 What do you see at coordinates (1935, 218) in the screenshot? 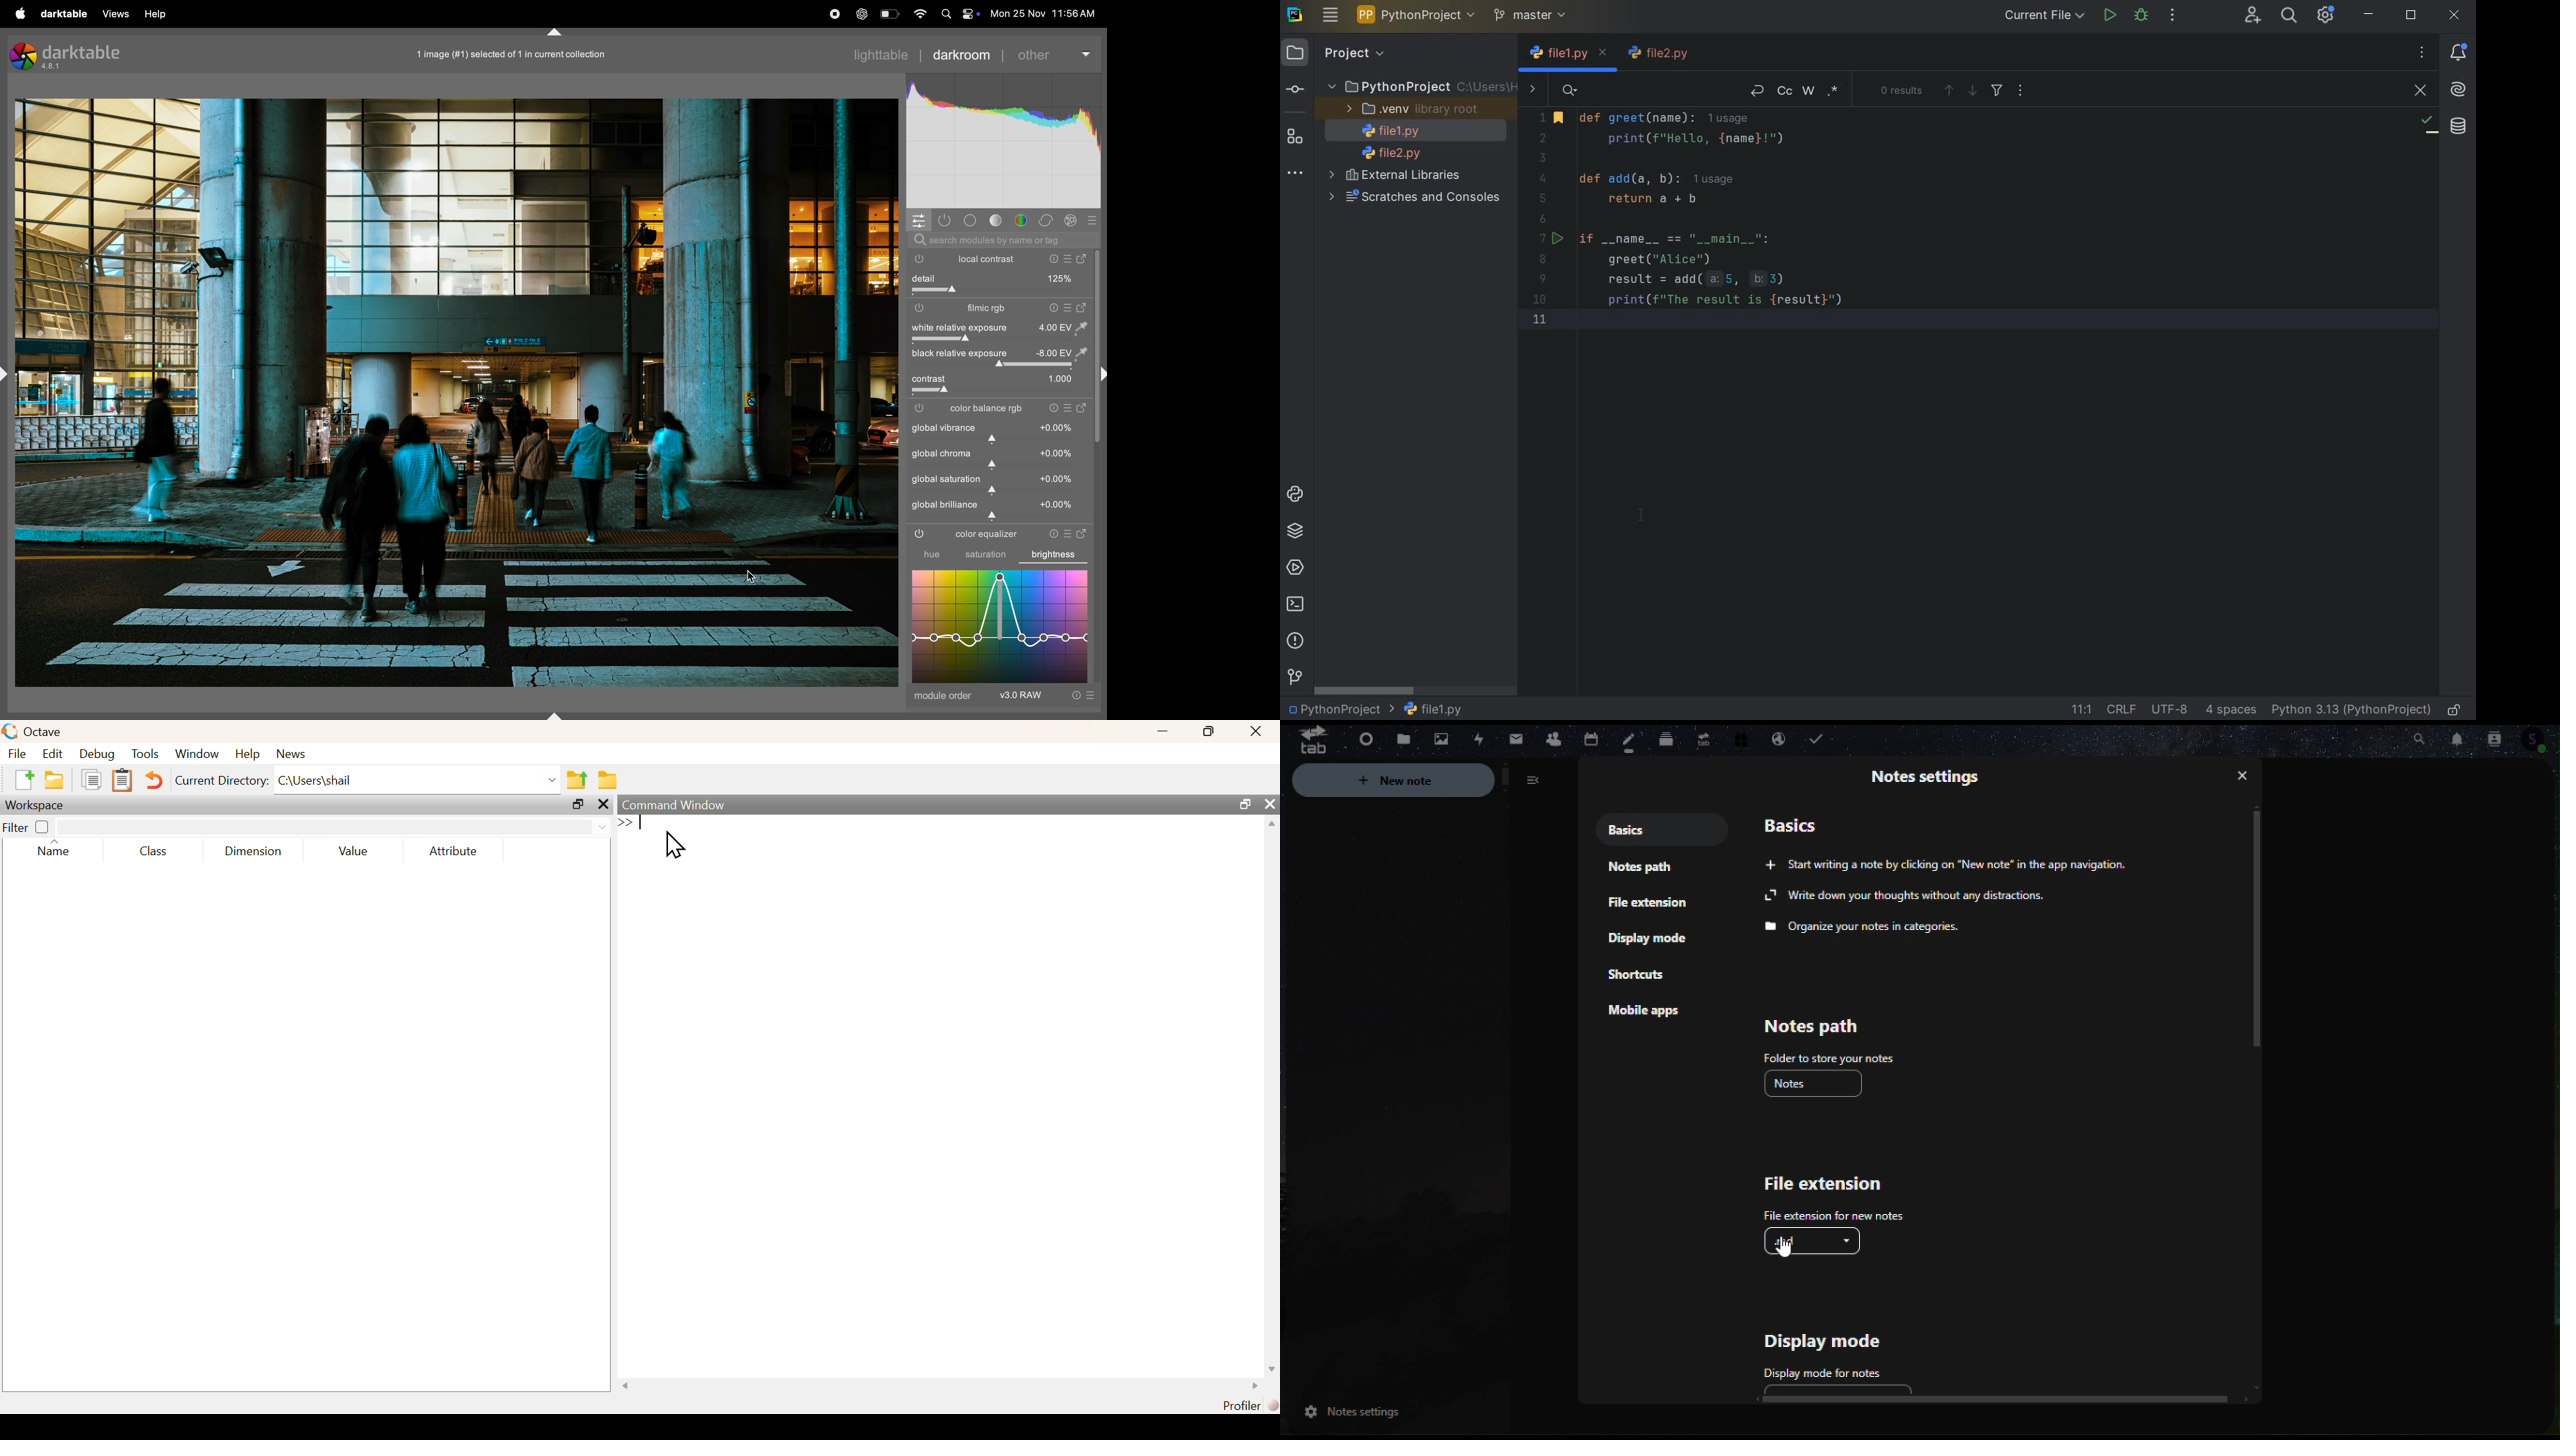
I see `Code to greet user by name` at bounding box center [1935, 218].